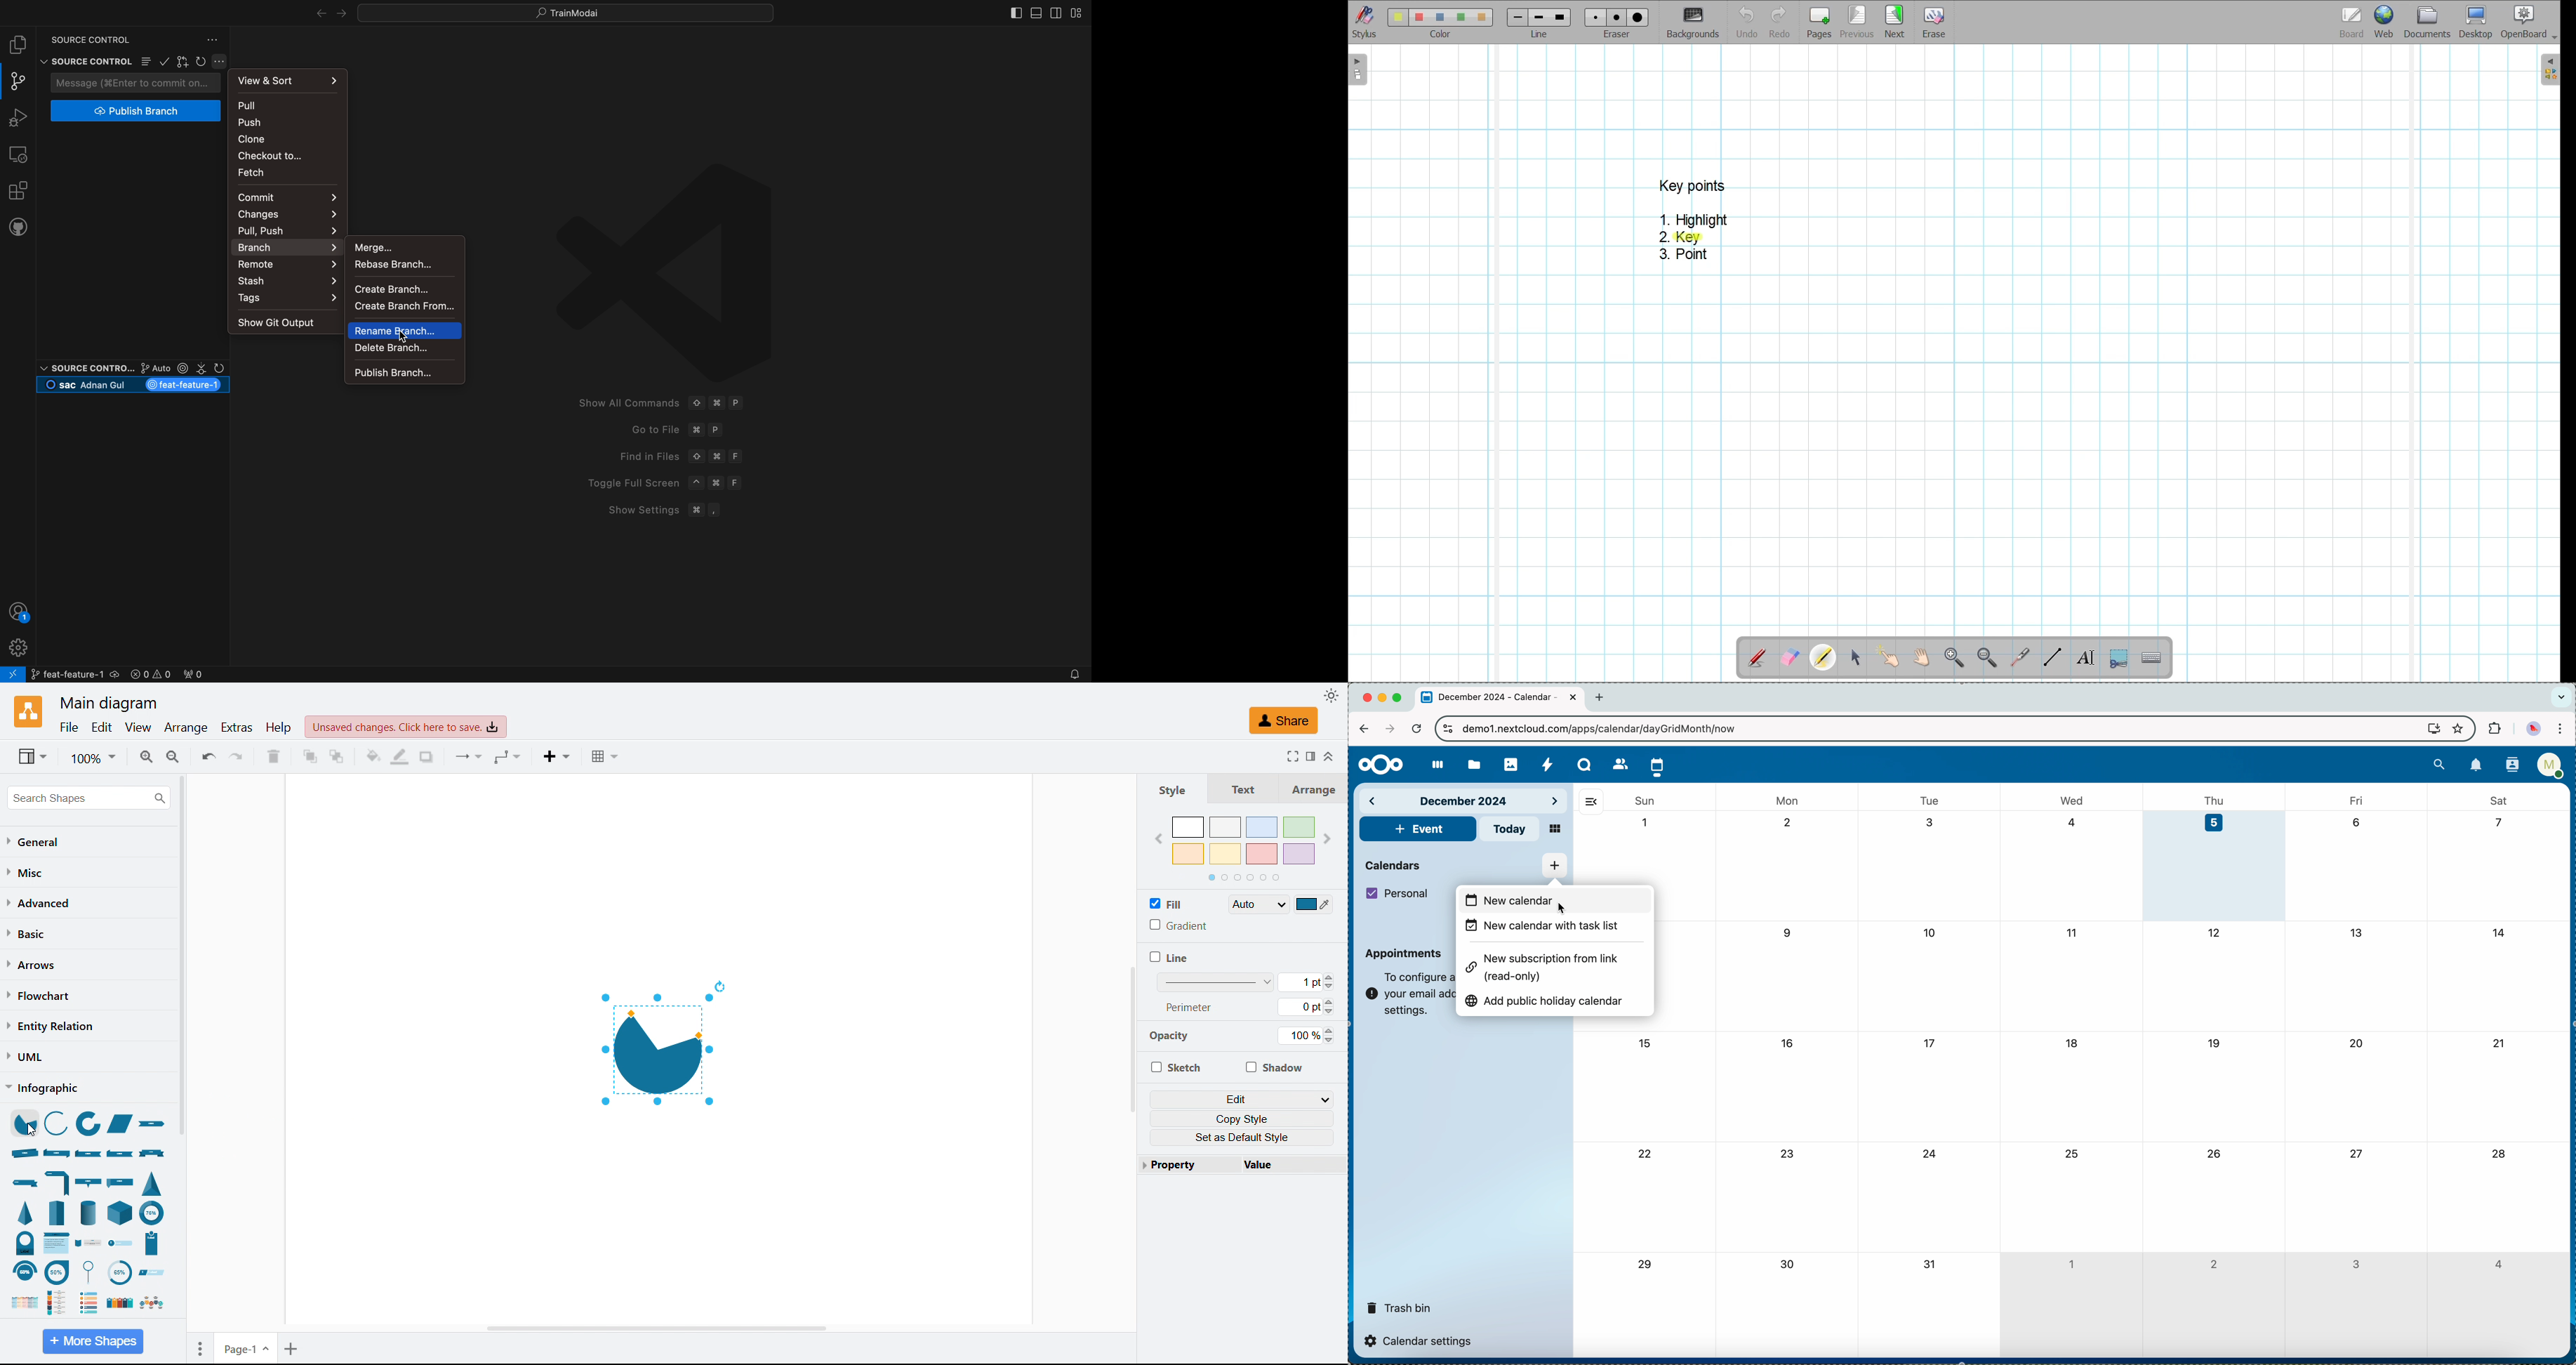 The width and height of the screenshot is (2576, 1372). What do you see at coordinates (287, 157) in the screenshot?
I see `checkout` at bounding box center [287, 157].